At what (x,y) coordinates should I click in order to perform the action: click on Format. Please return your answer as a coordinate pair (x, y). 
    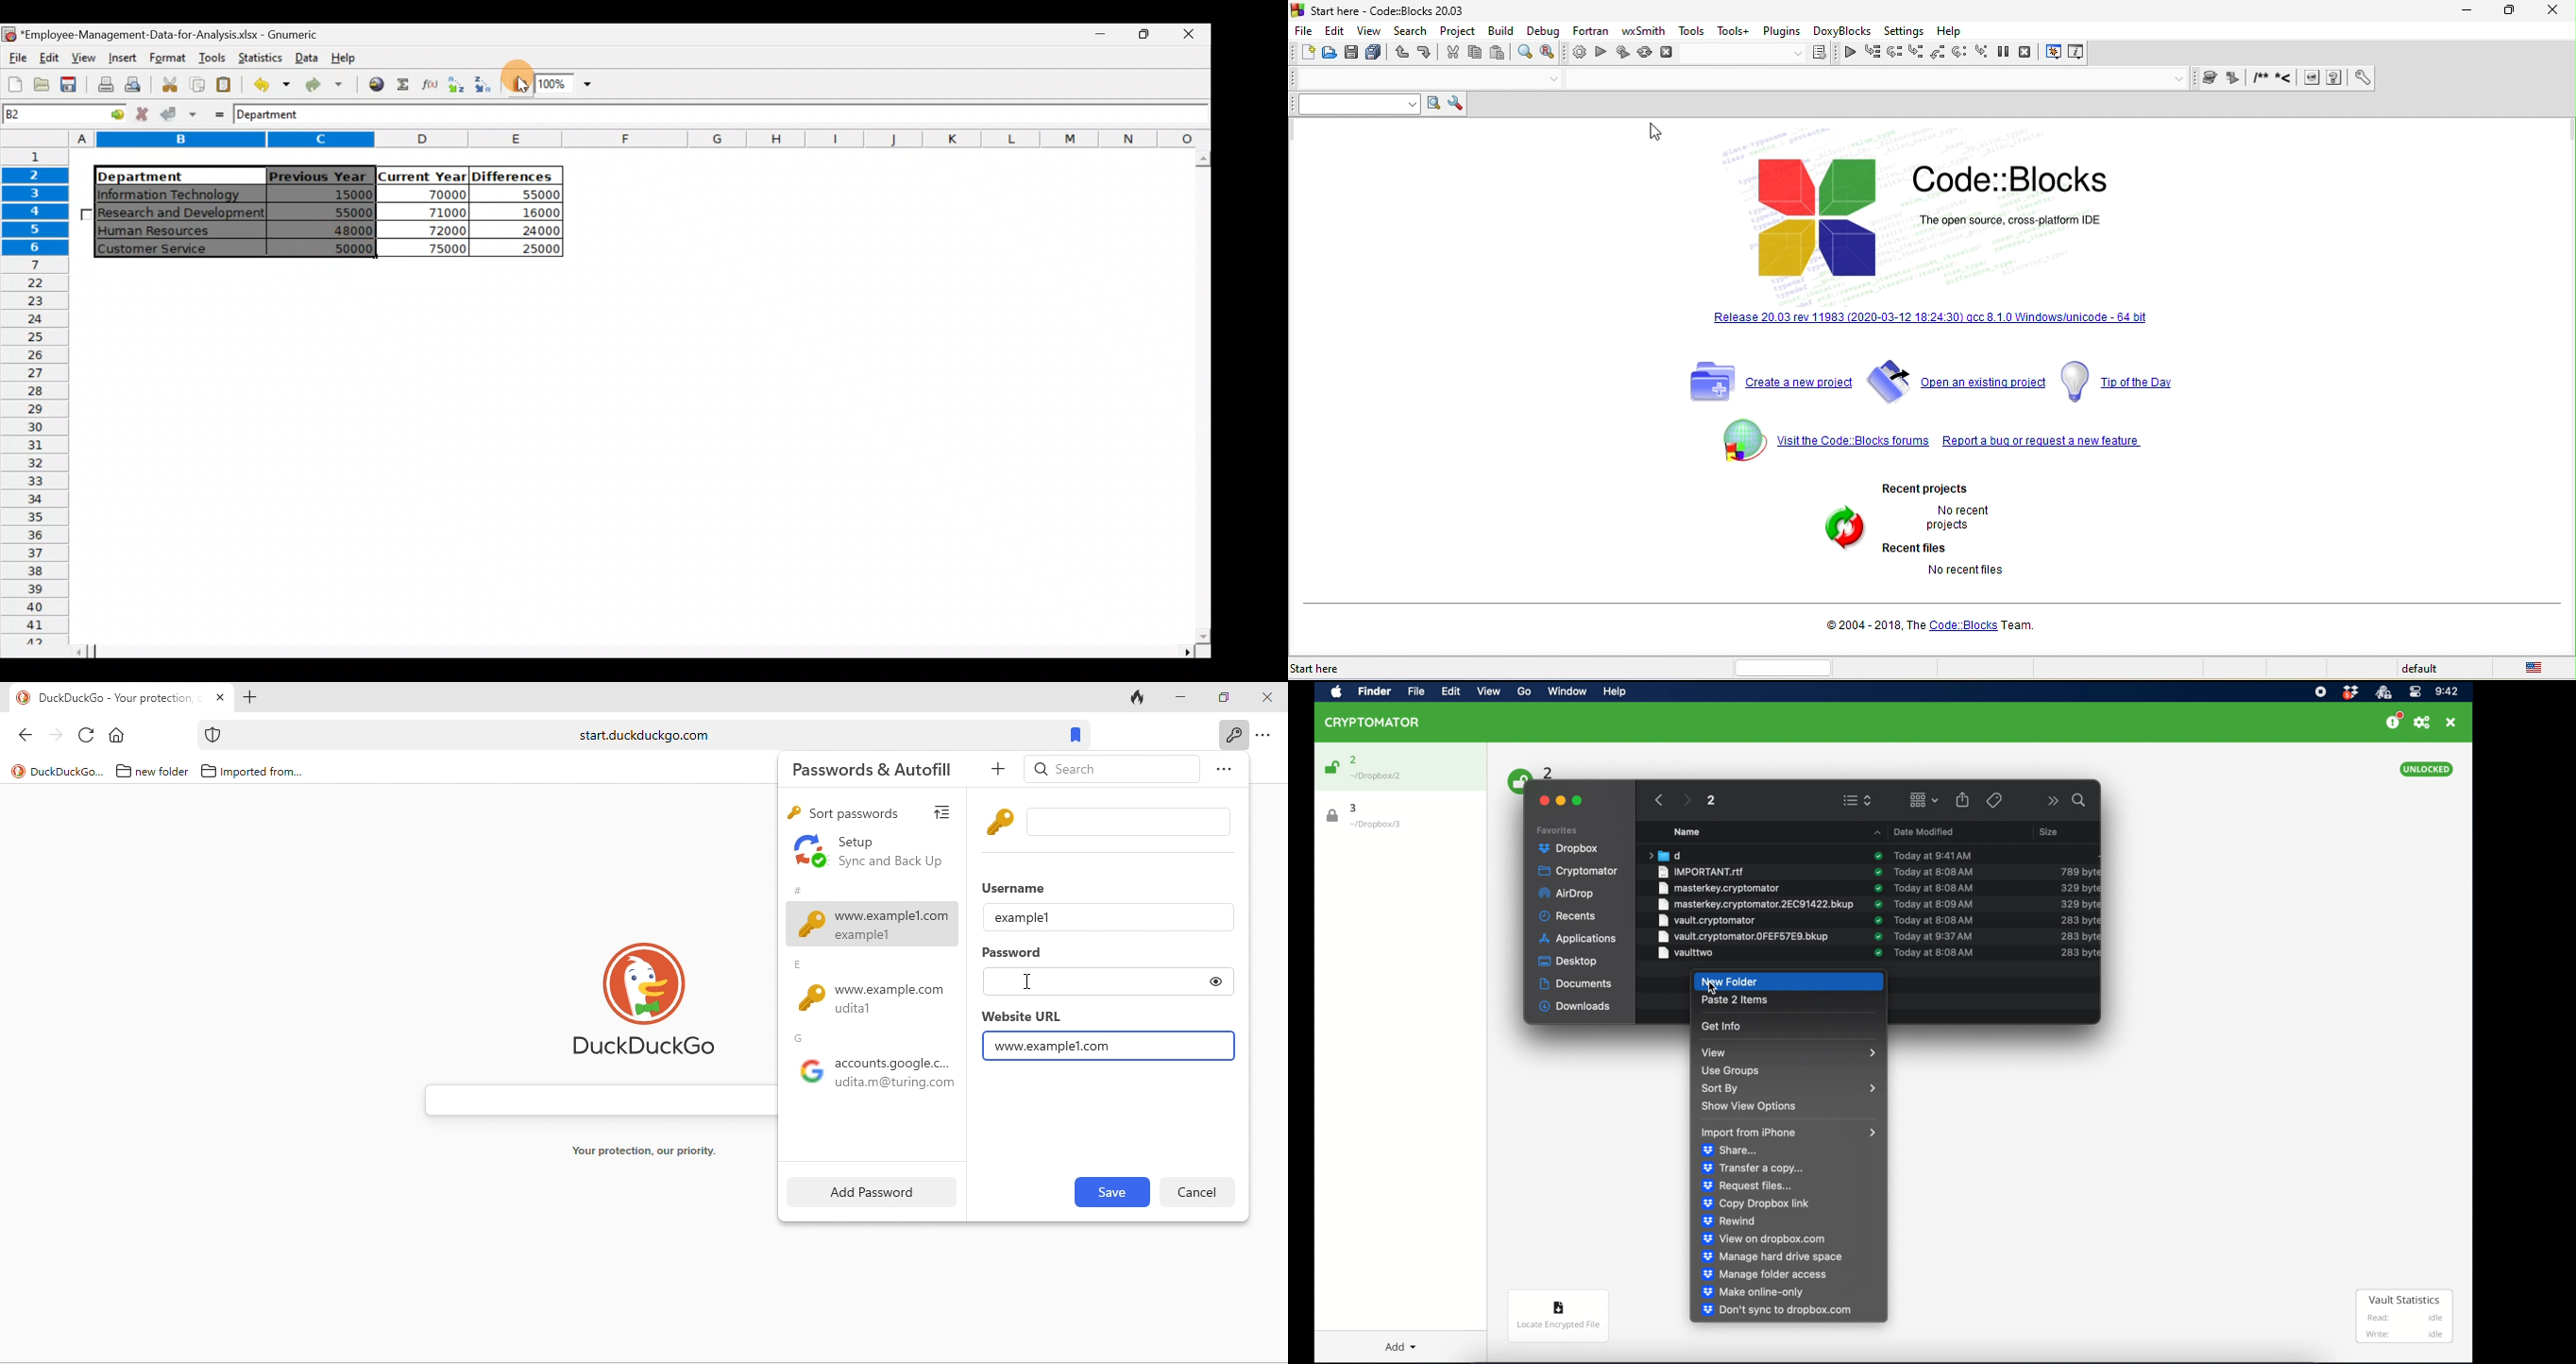
    Looking at the image, I should click on (165, 58).